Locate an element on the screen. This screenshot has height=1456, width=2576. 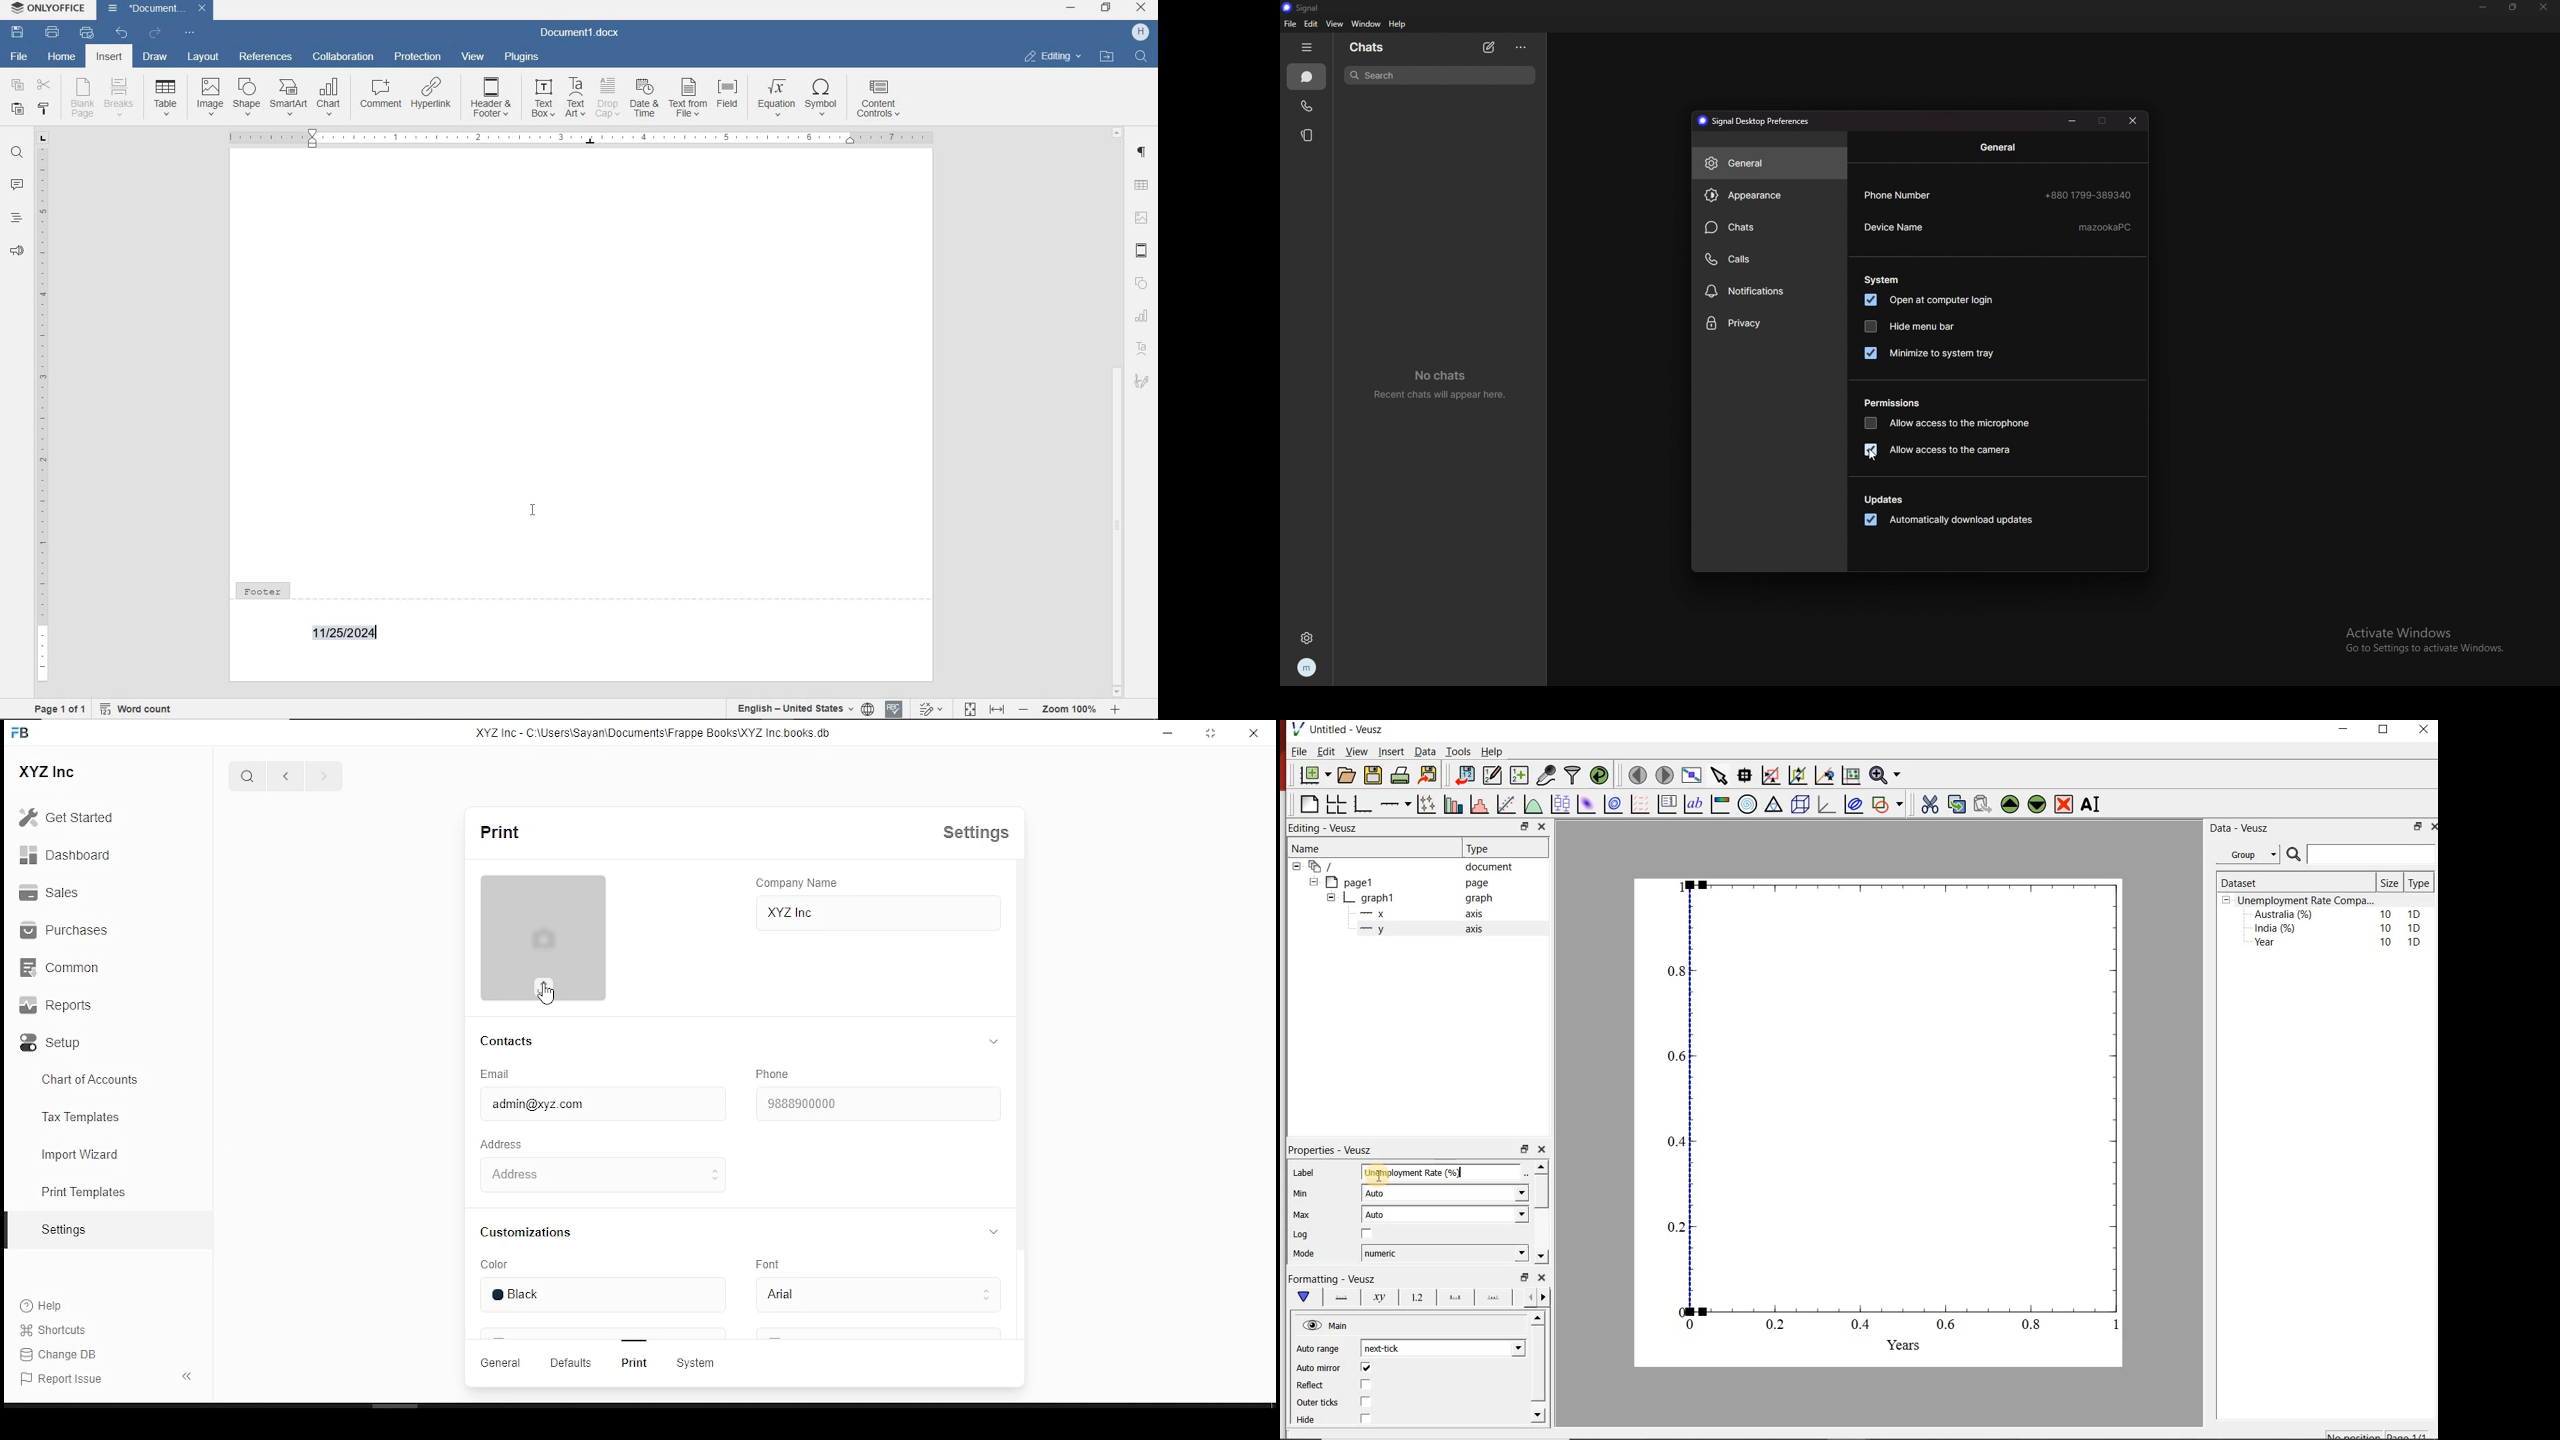
PASTE is located at coordinates (17, 110).